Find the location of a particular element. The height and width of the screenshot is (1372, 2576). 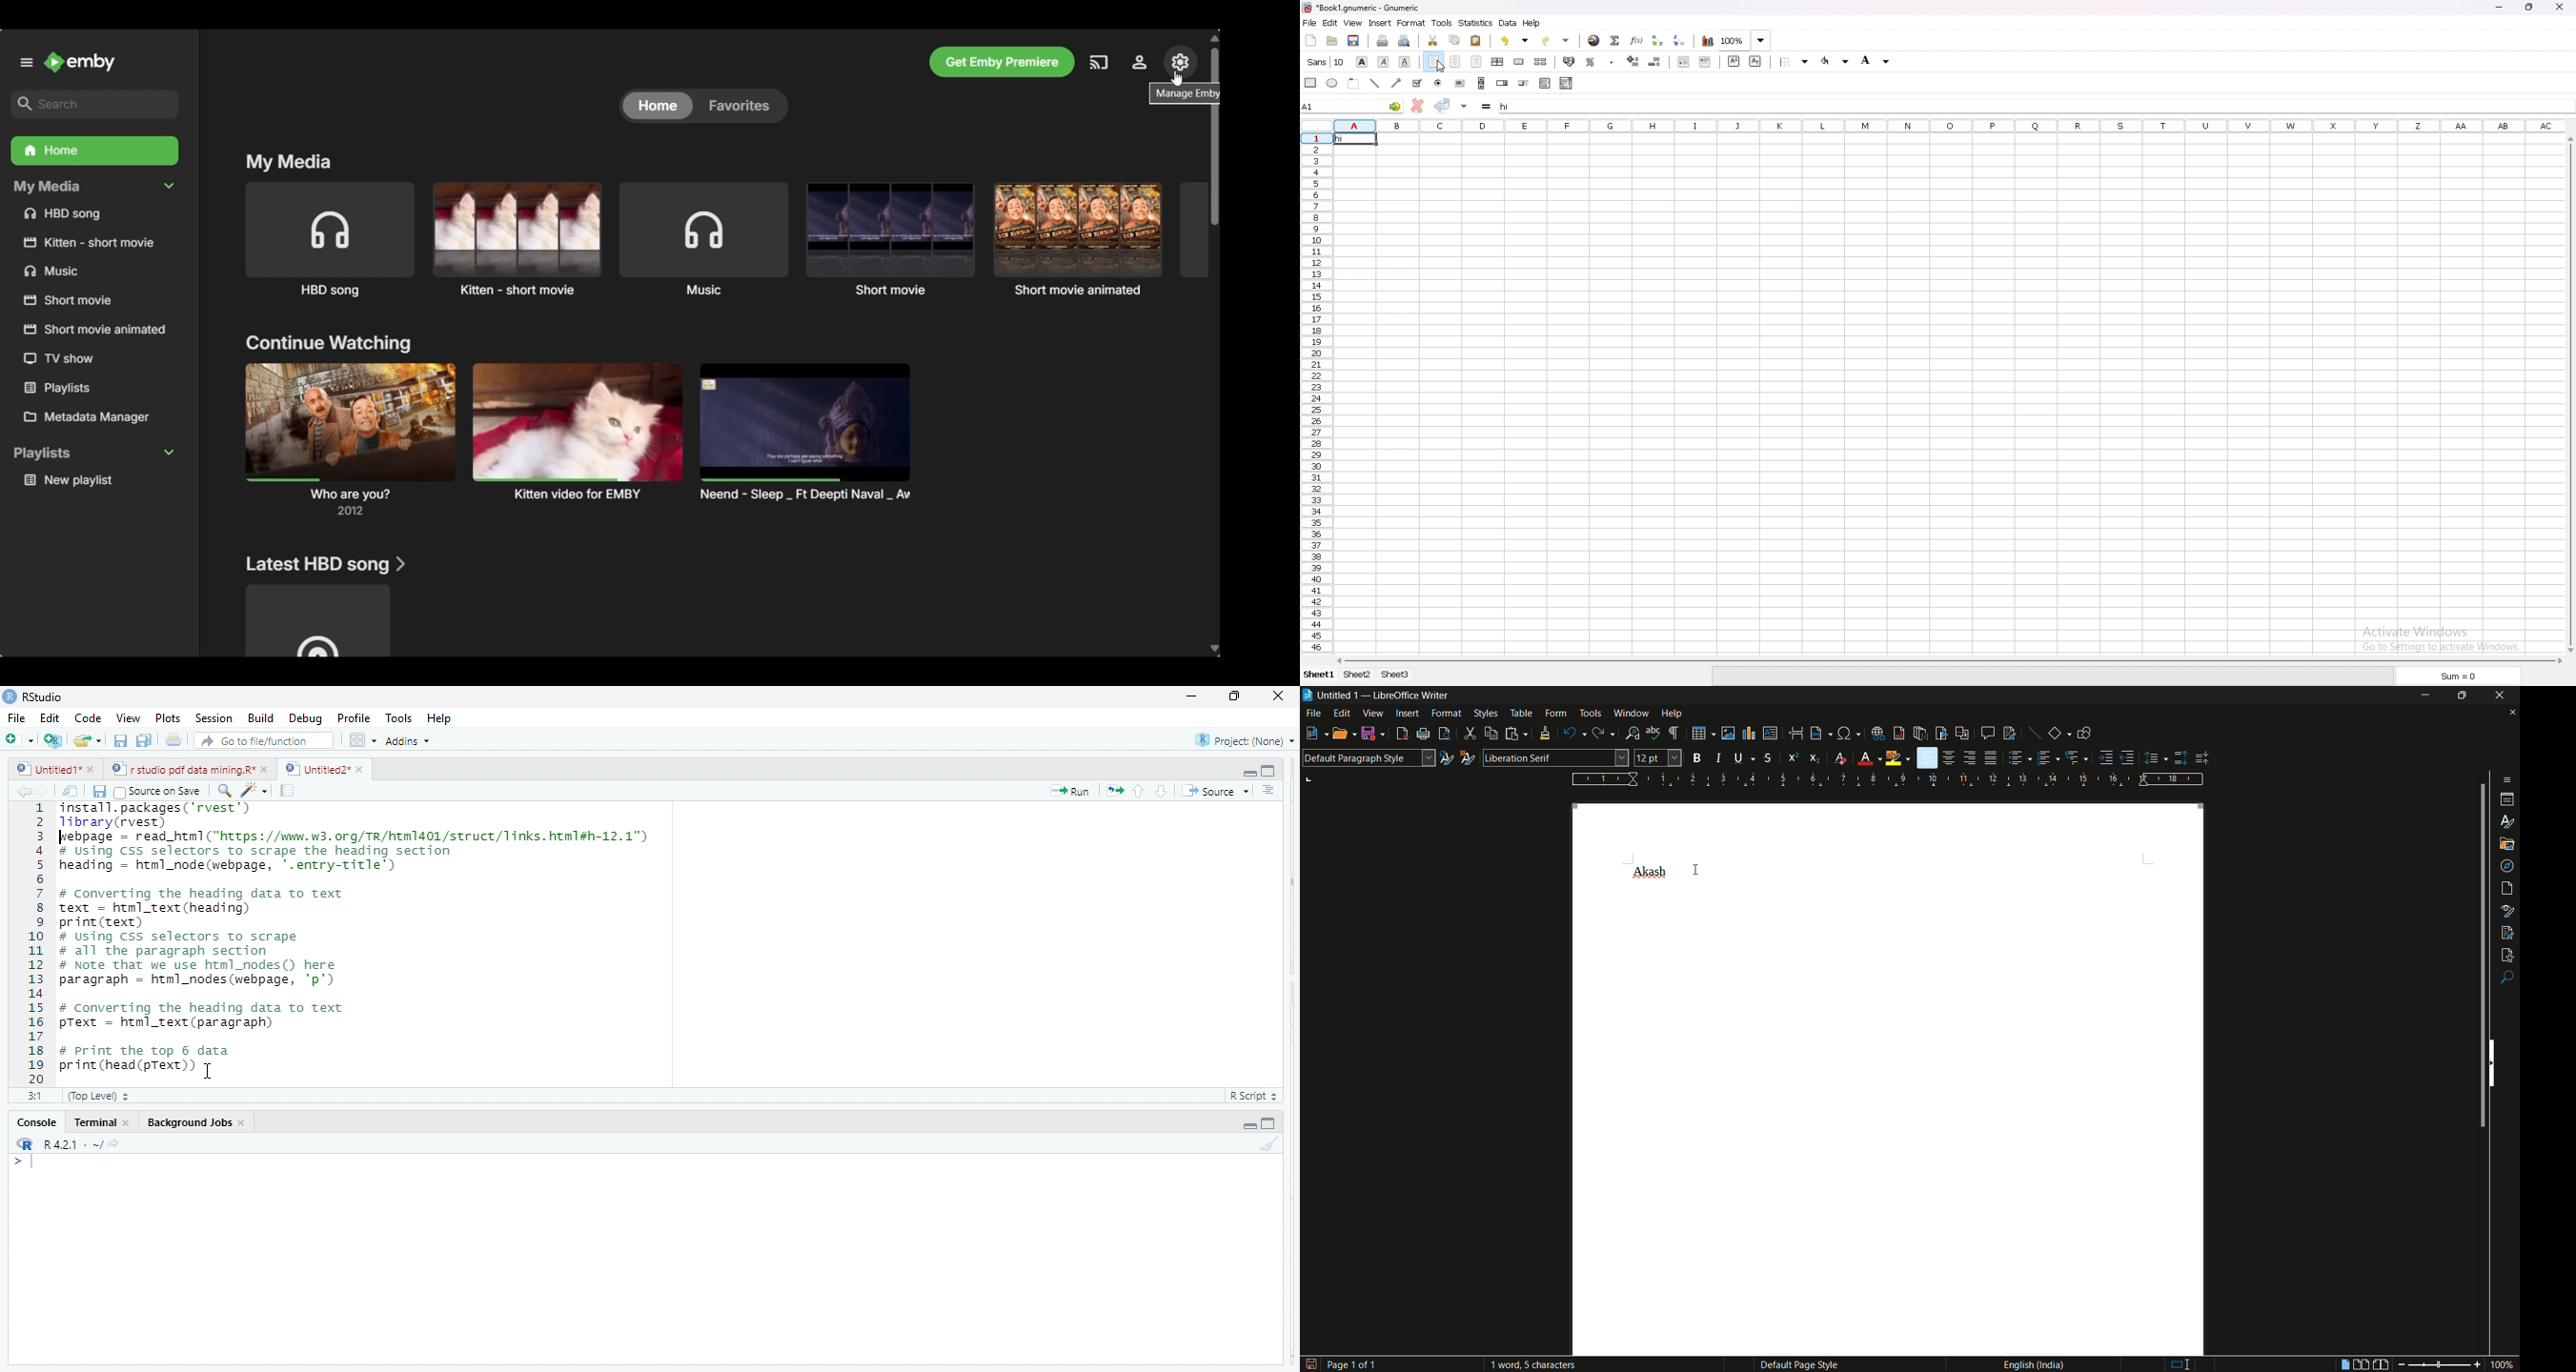

compile report is located at coordinates (289, 792).